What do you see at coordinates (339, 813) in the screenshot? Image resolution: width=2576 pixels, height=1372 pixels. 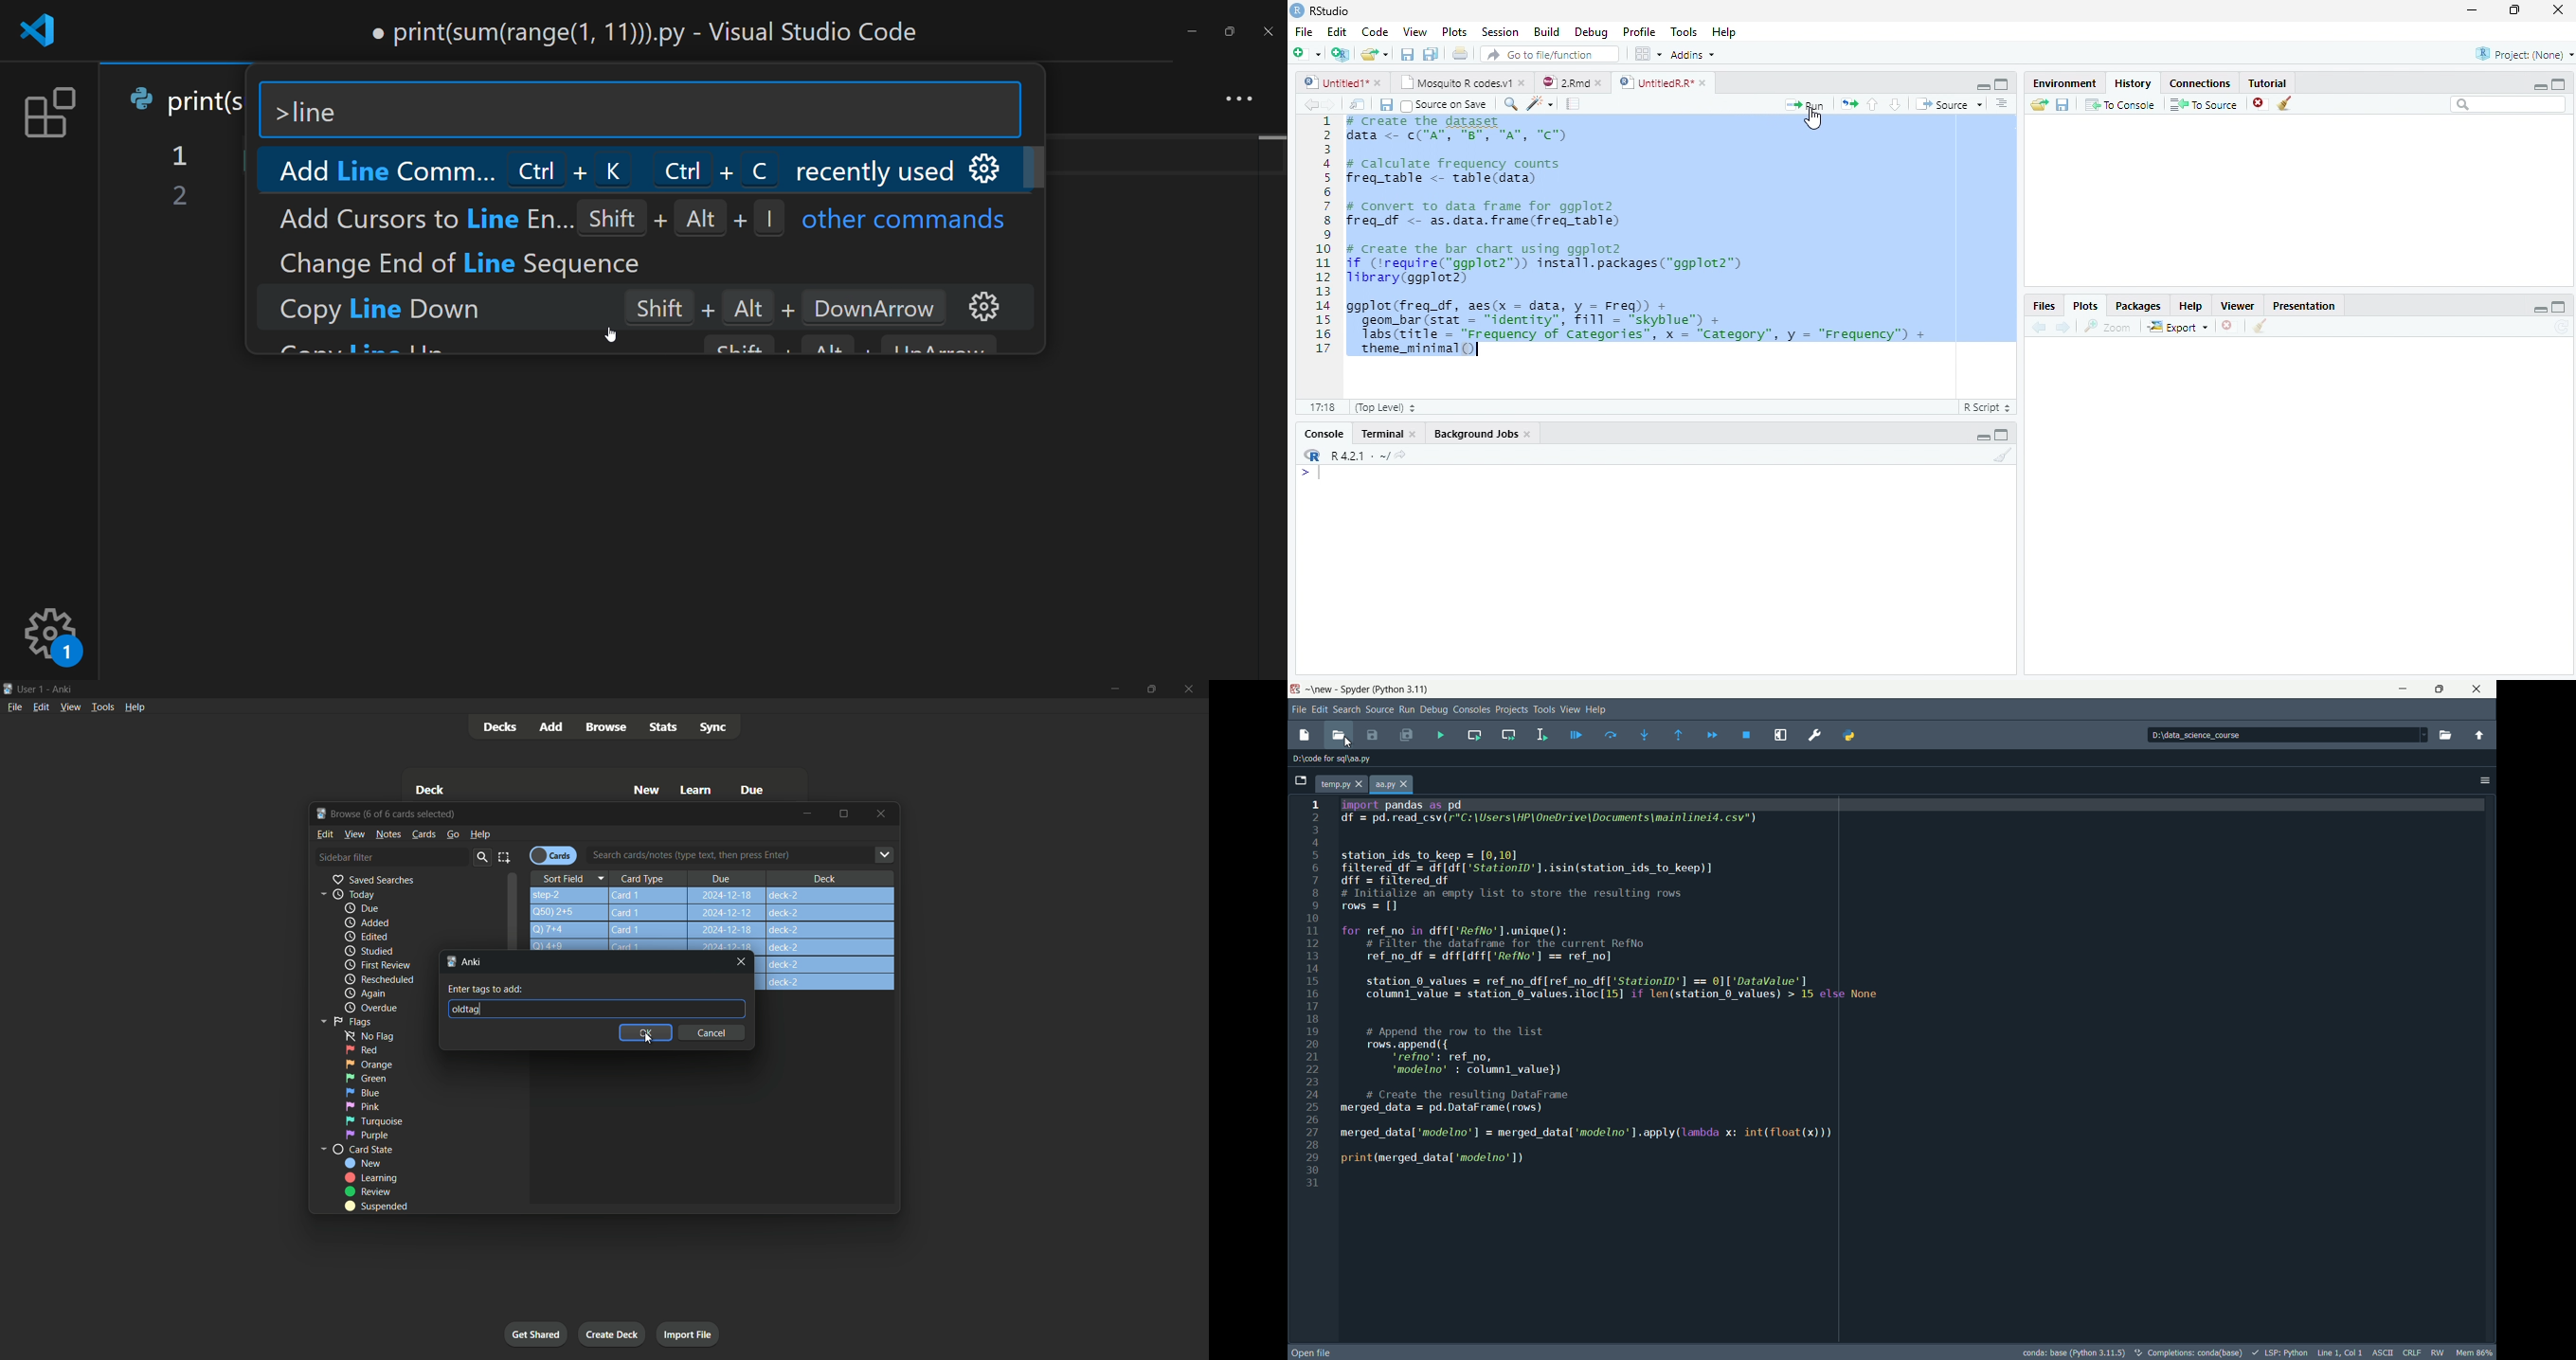 I see `Browse` at bounding box center [339, 813].